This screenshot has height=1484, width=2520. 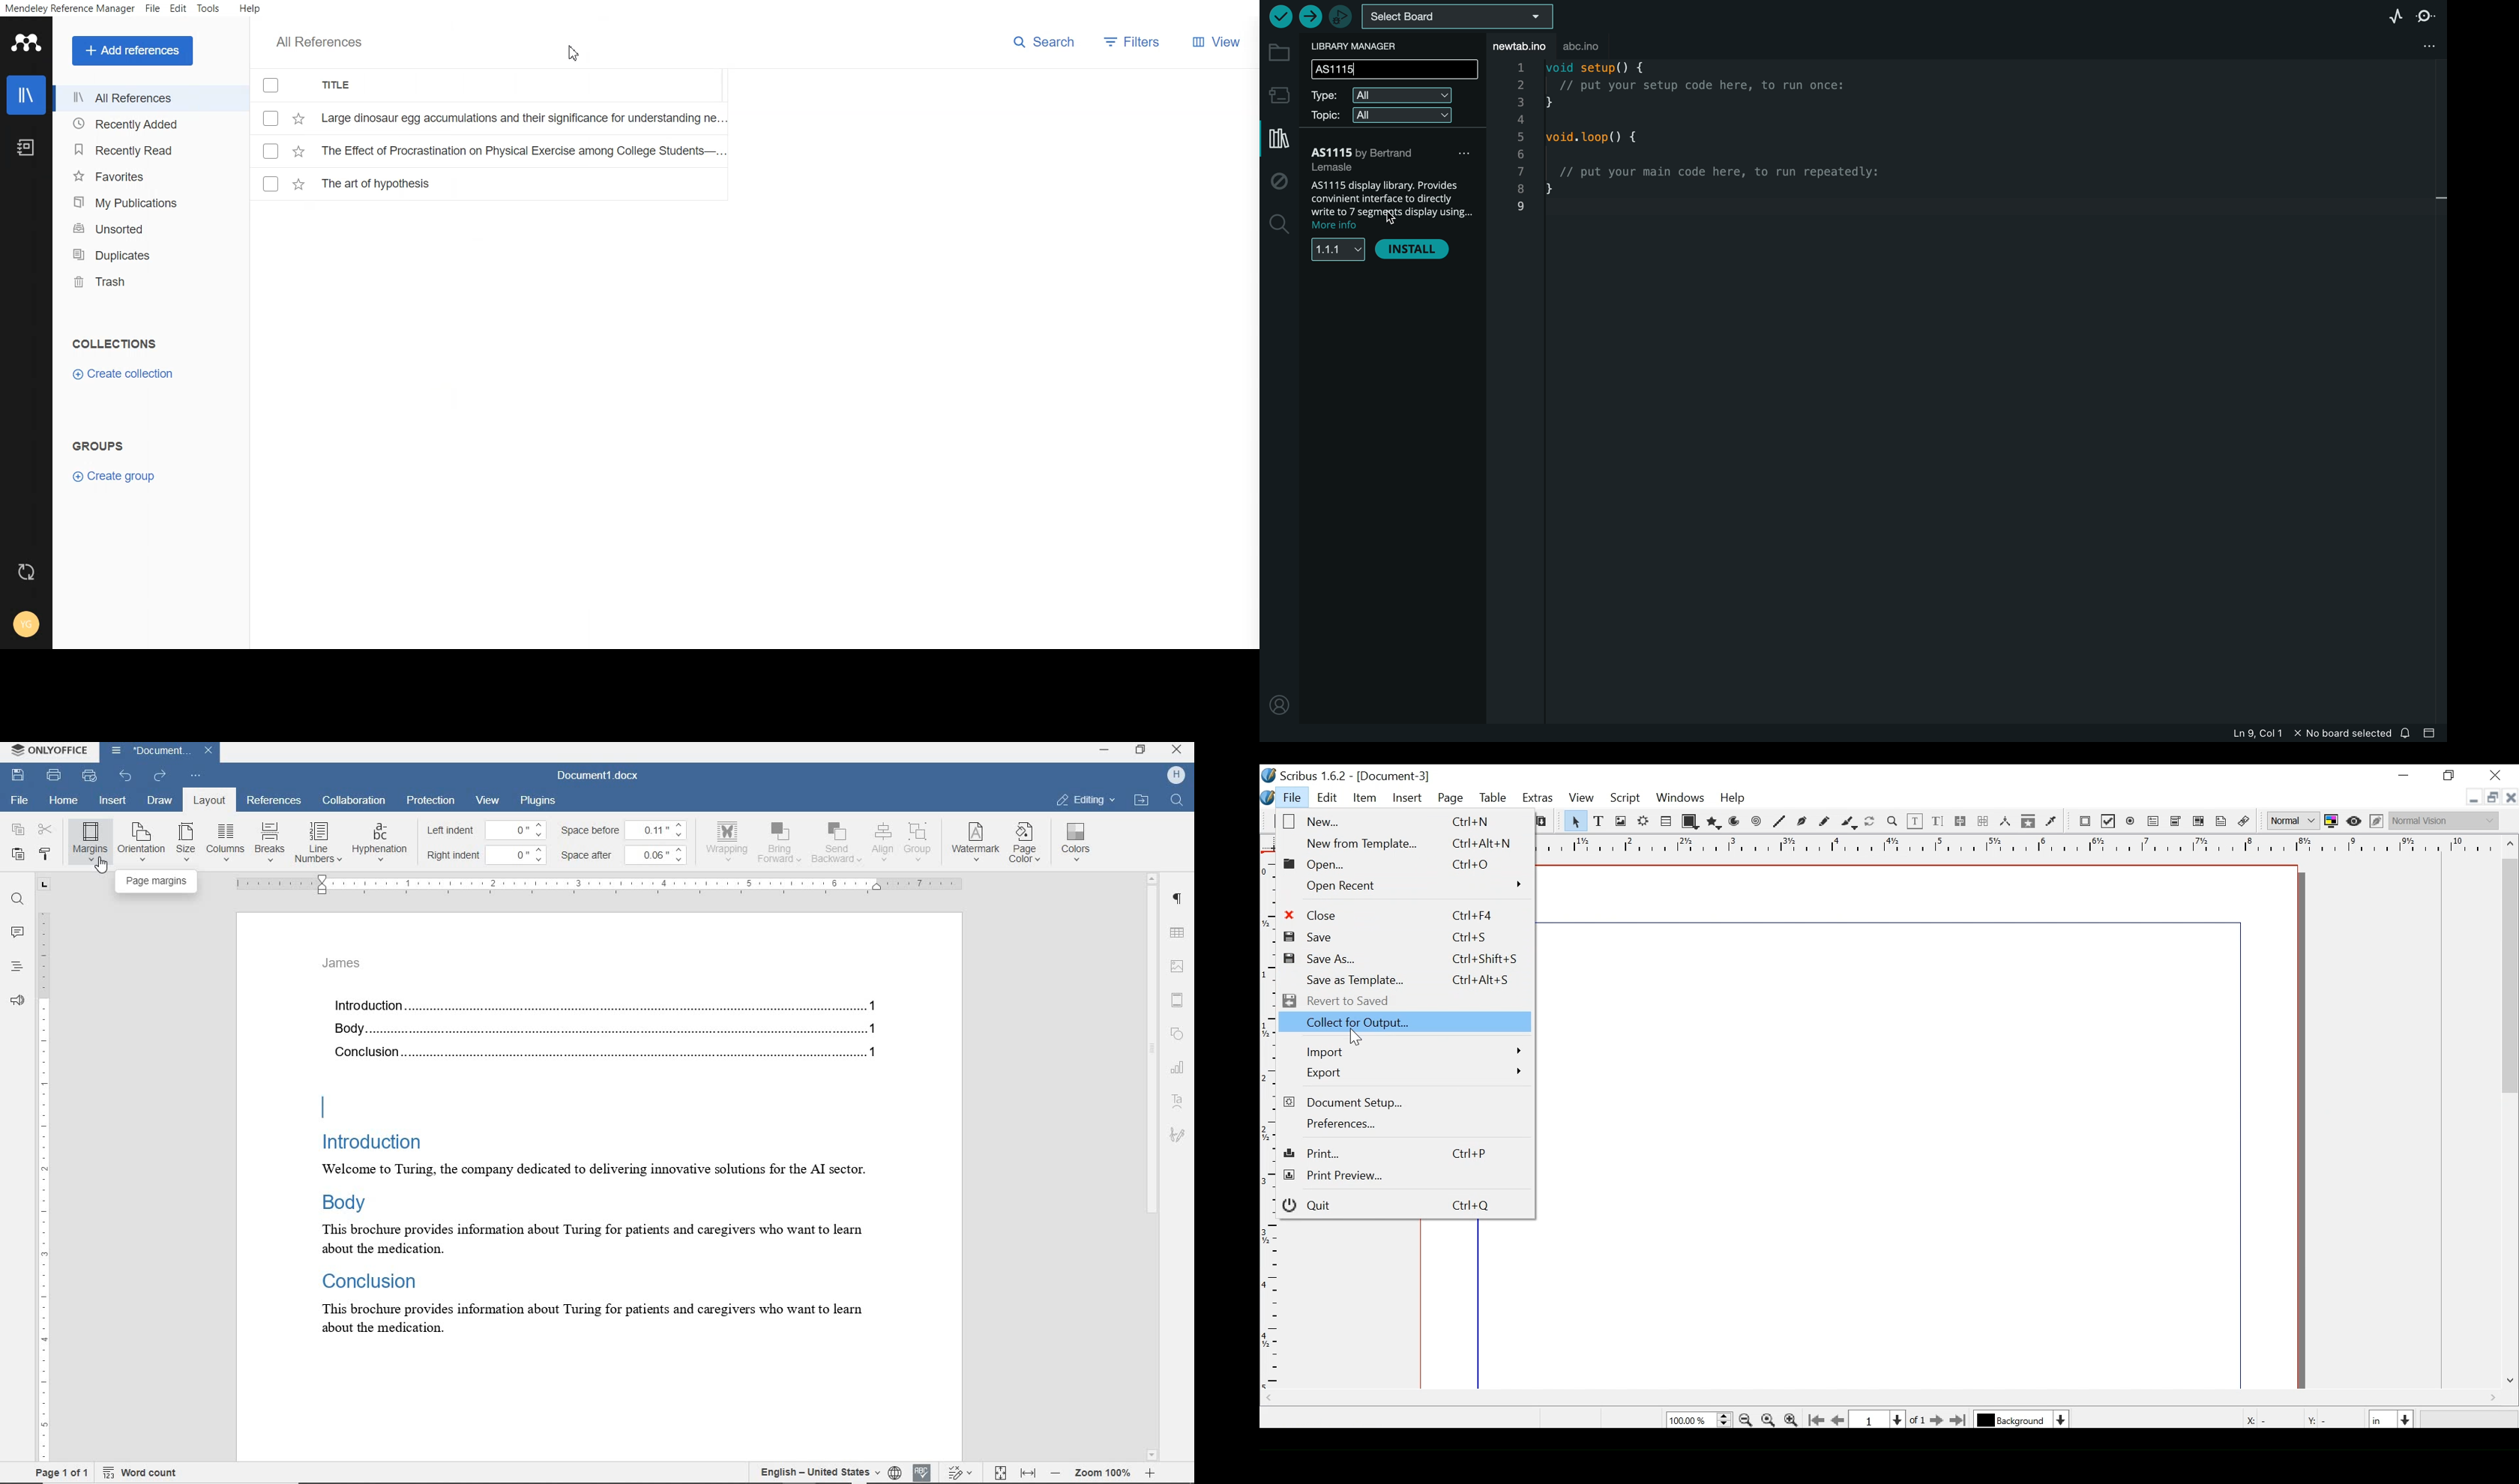 I want to click on align, so click(x=881, y=842).